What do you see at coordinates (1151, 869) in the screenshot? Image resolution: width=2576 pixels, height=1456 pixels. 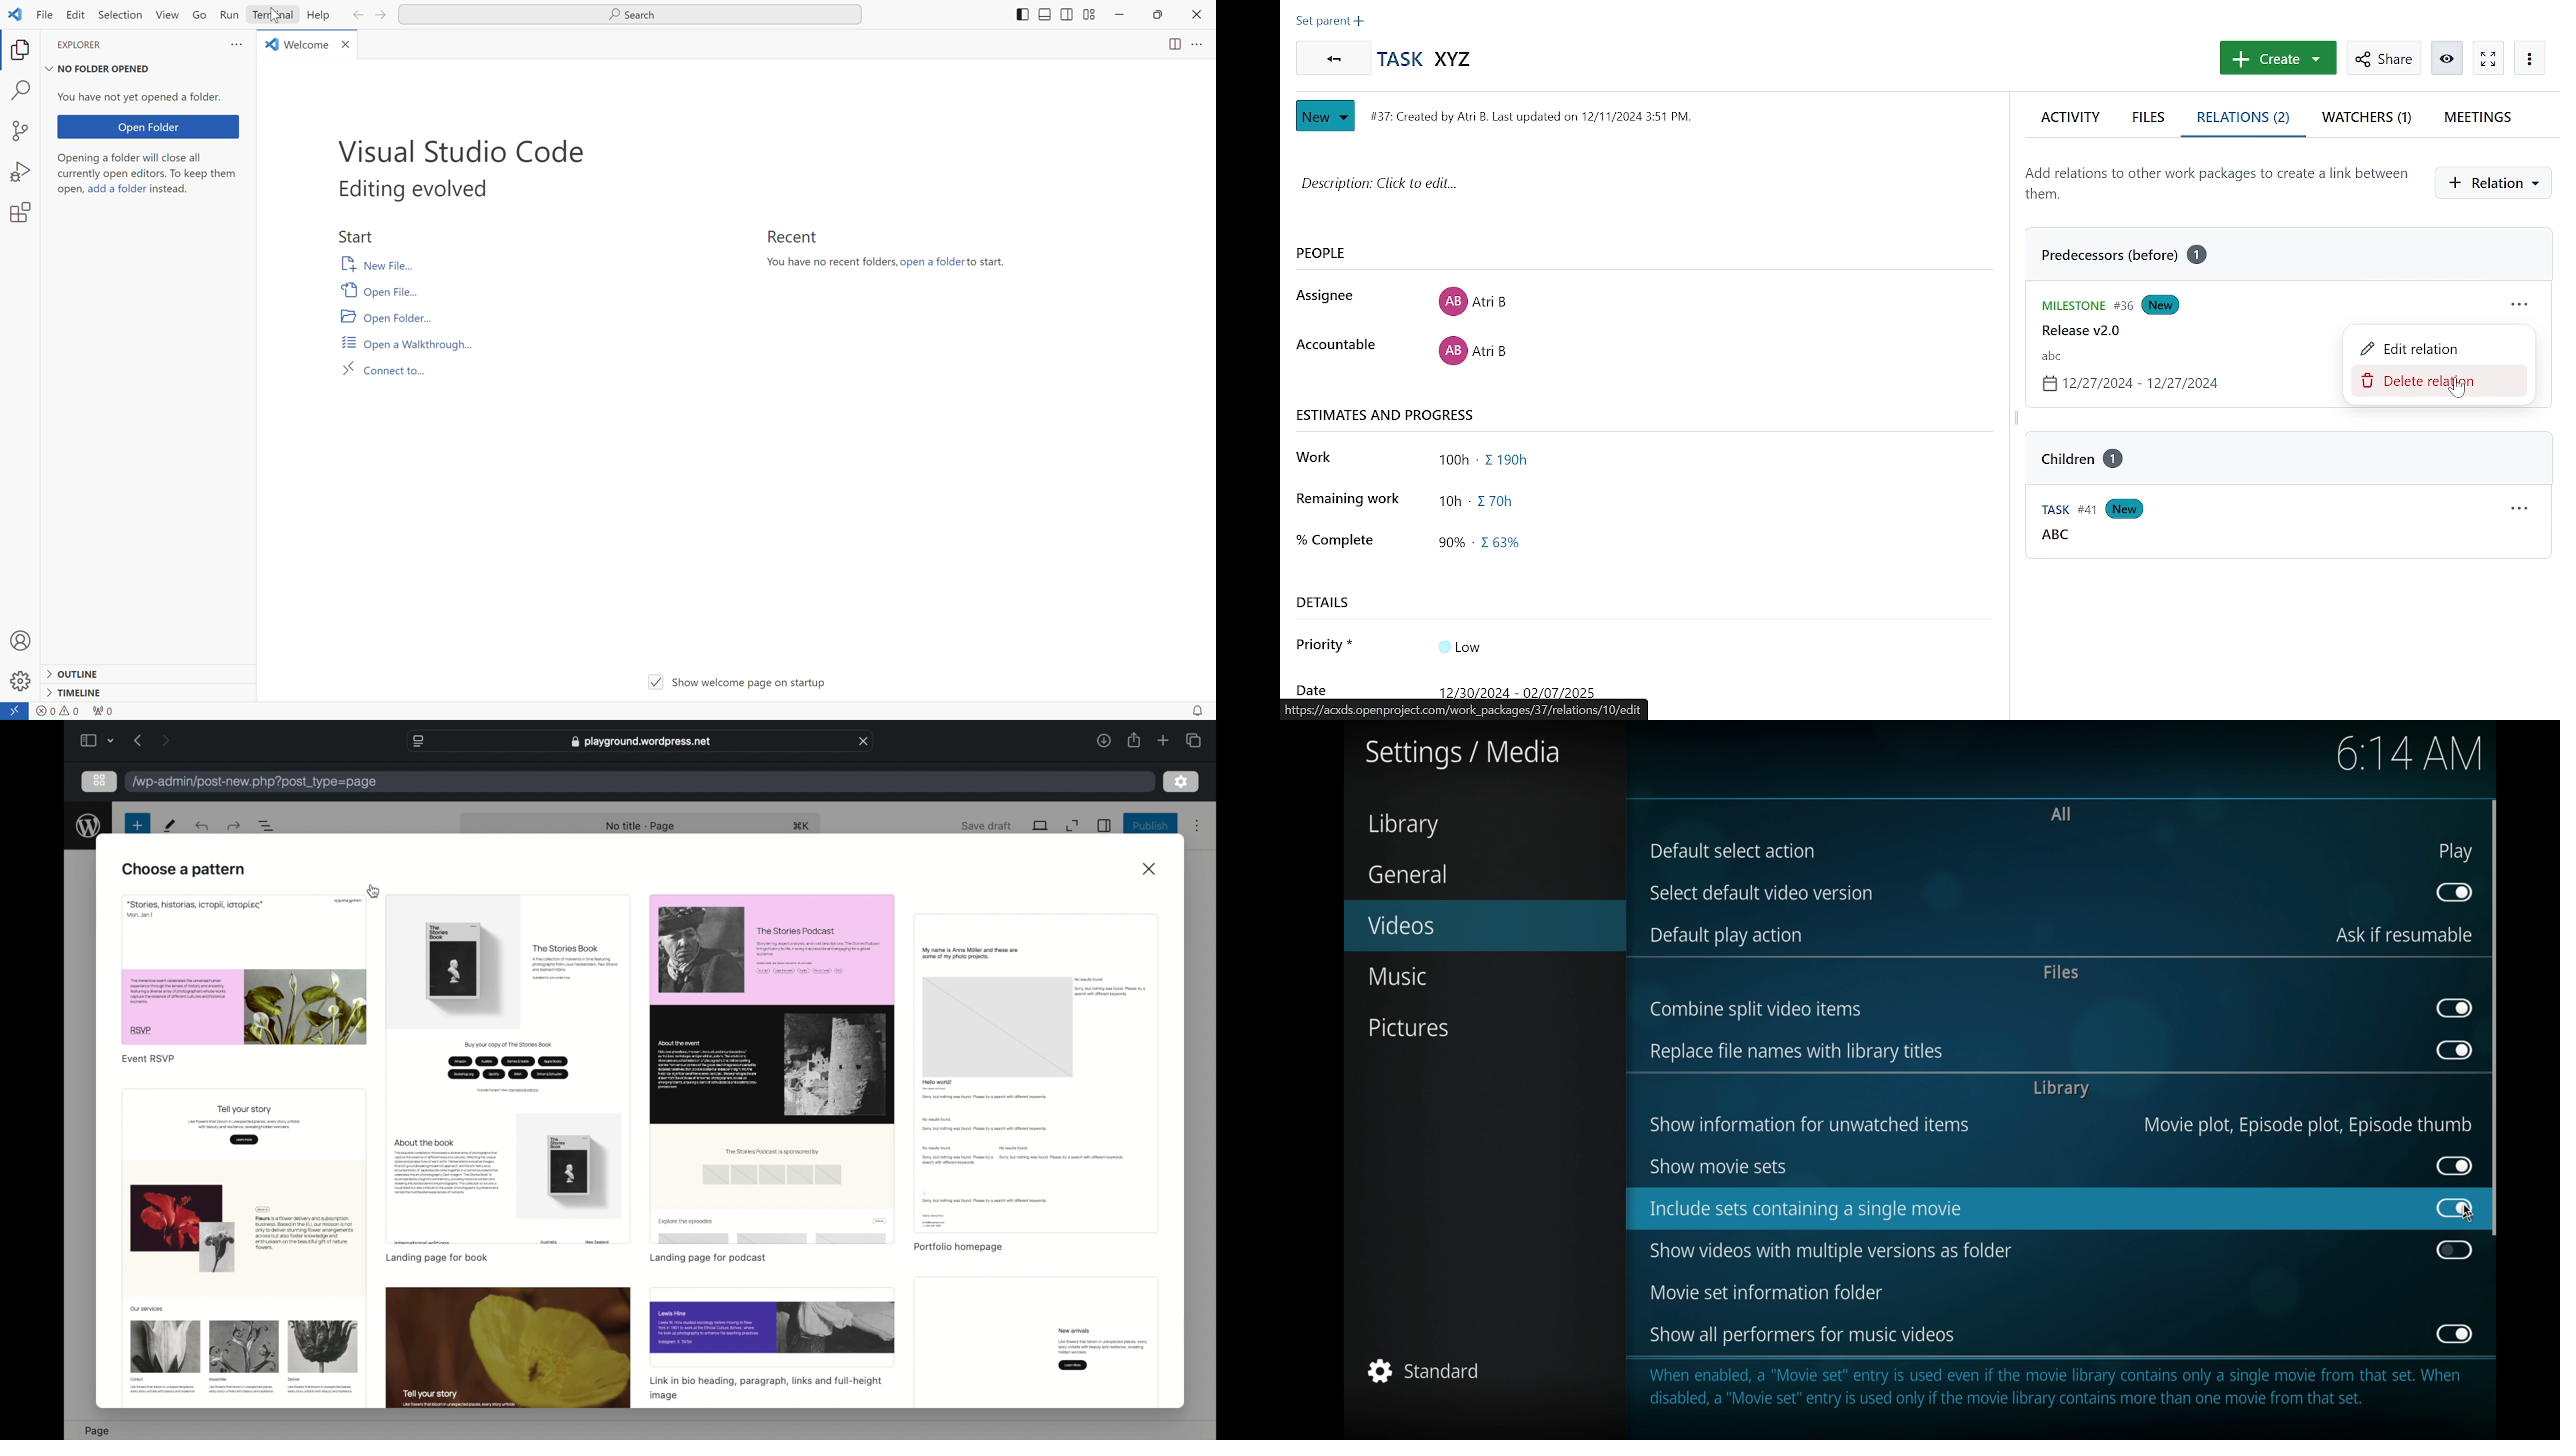 I see `close` at bounding box center [1151, 869].